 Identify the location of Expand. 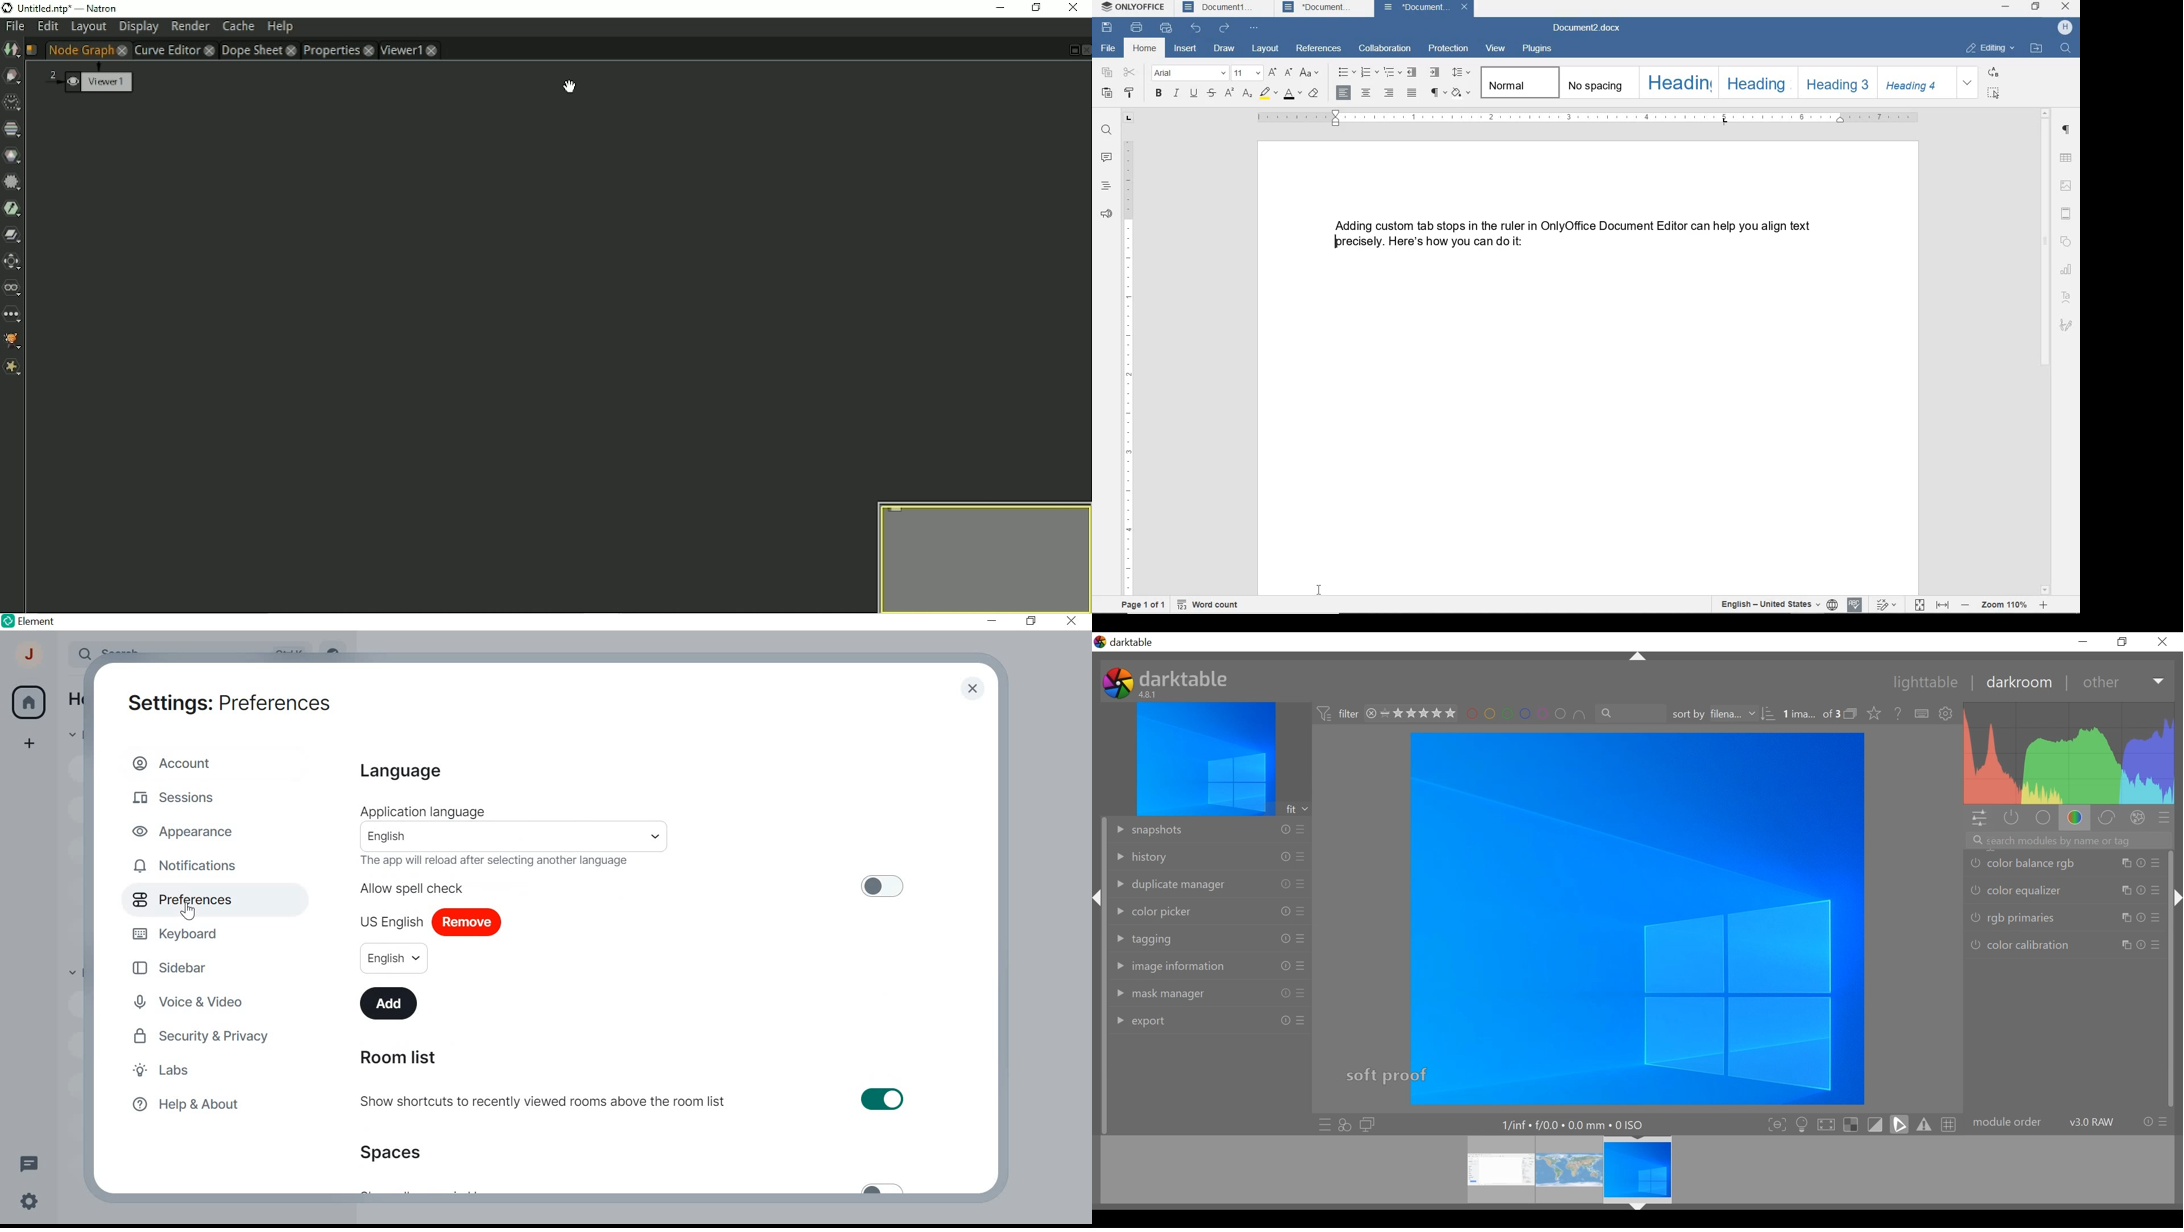
(2160, 682).